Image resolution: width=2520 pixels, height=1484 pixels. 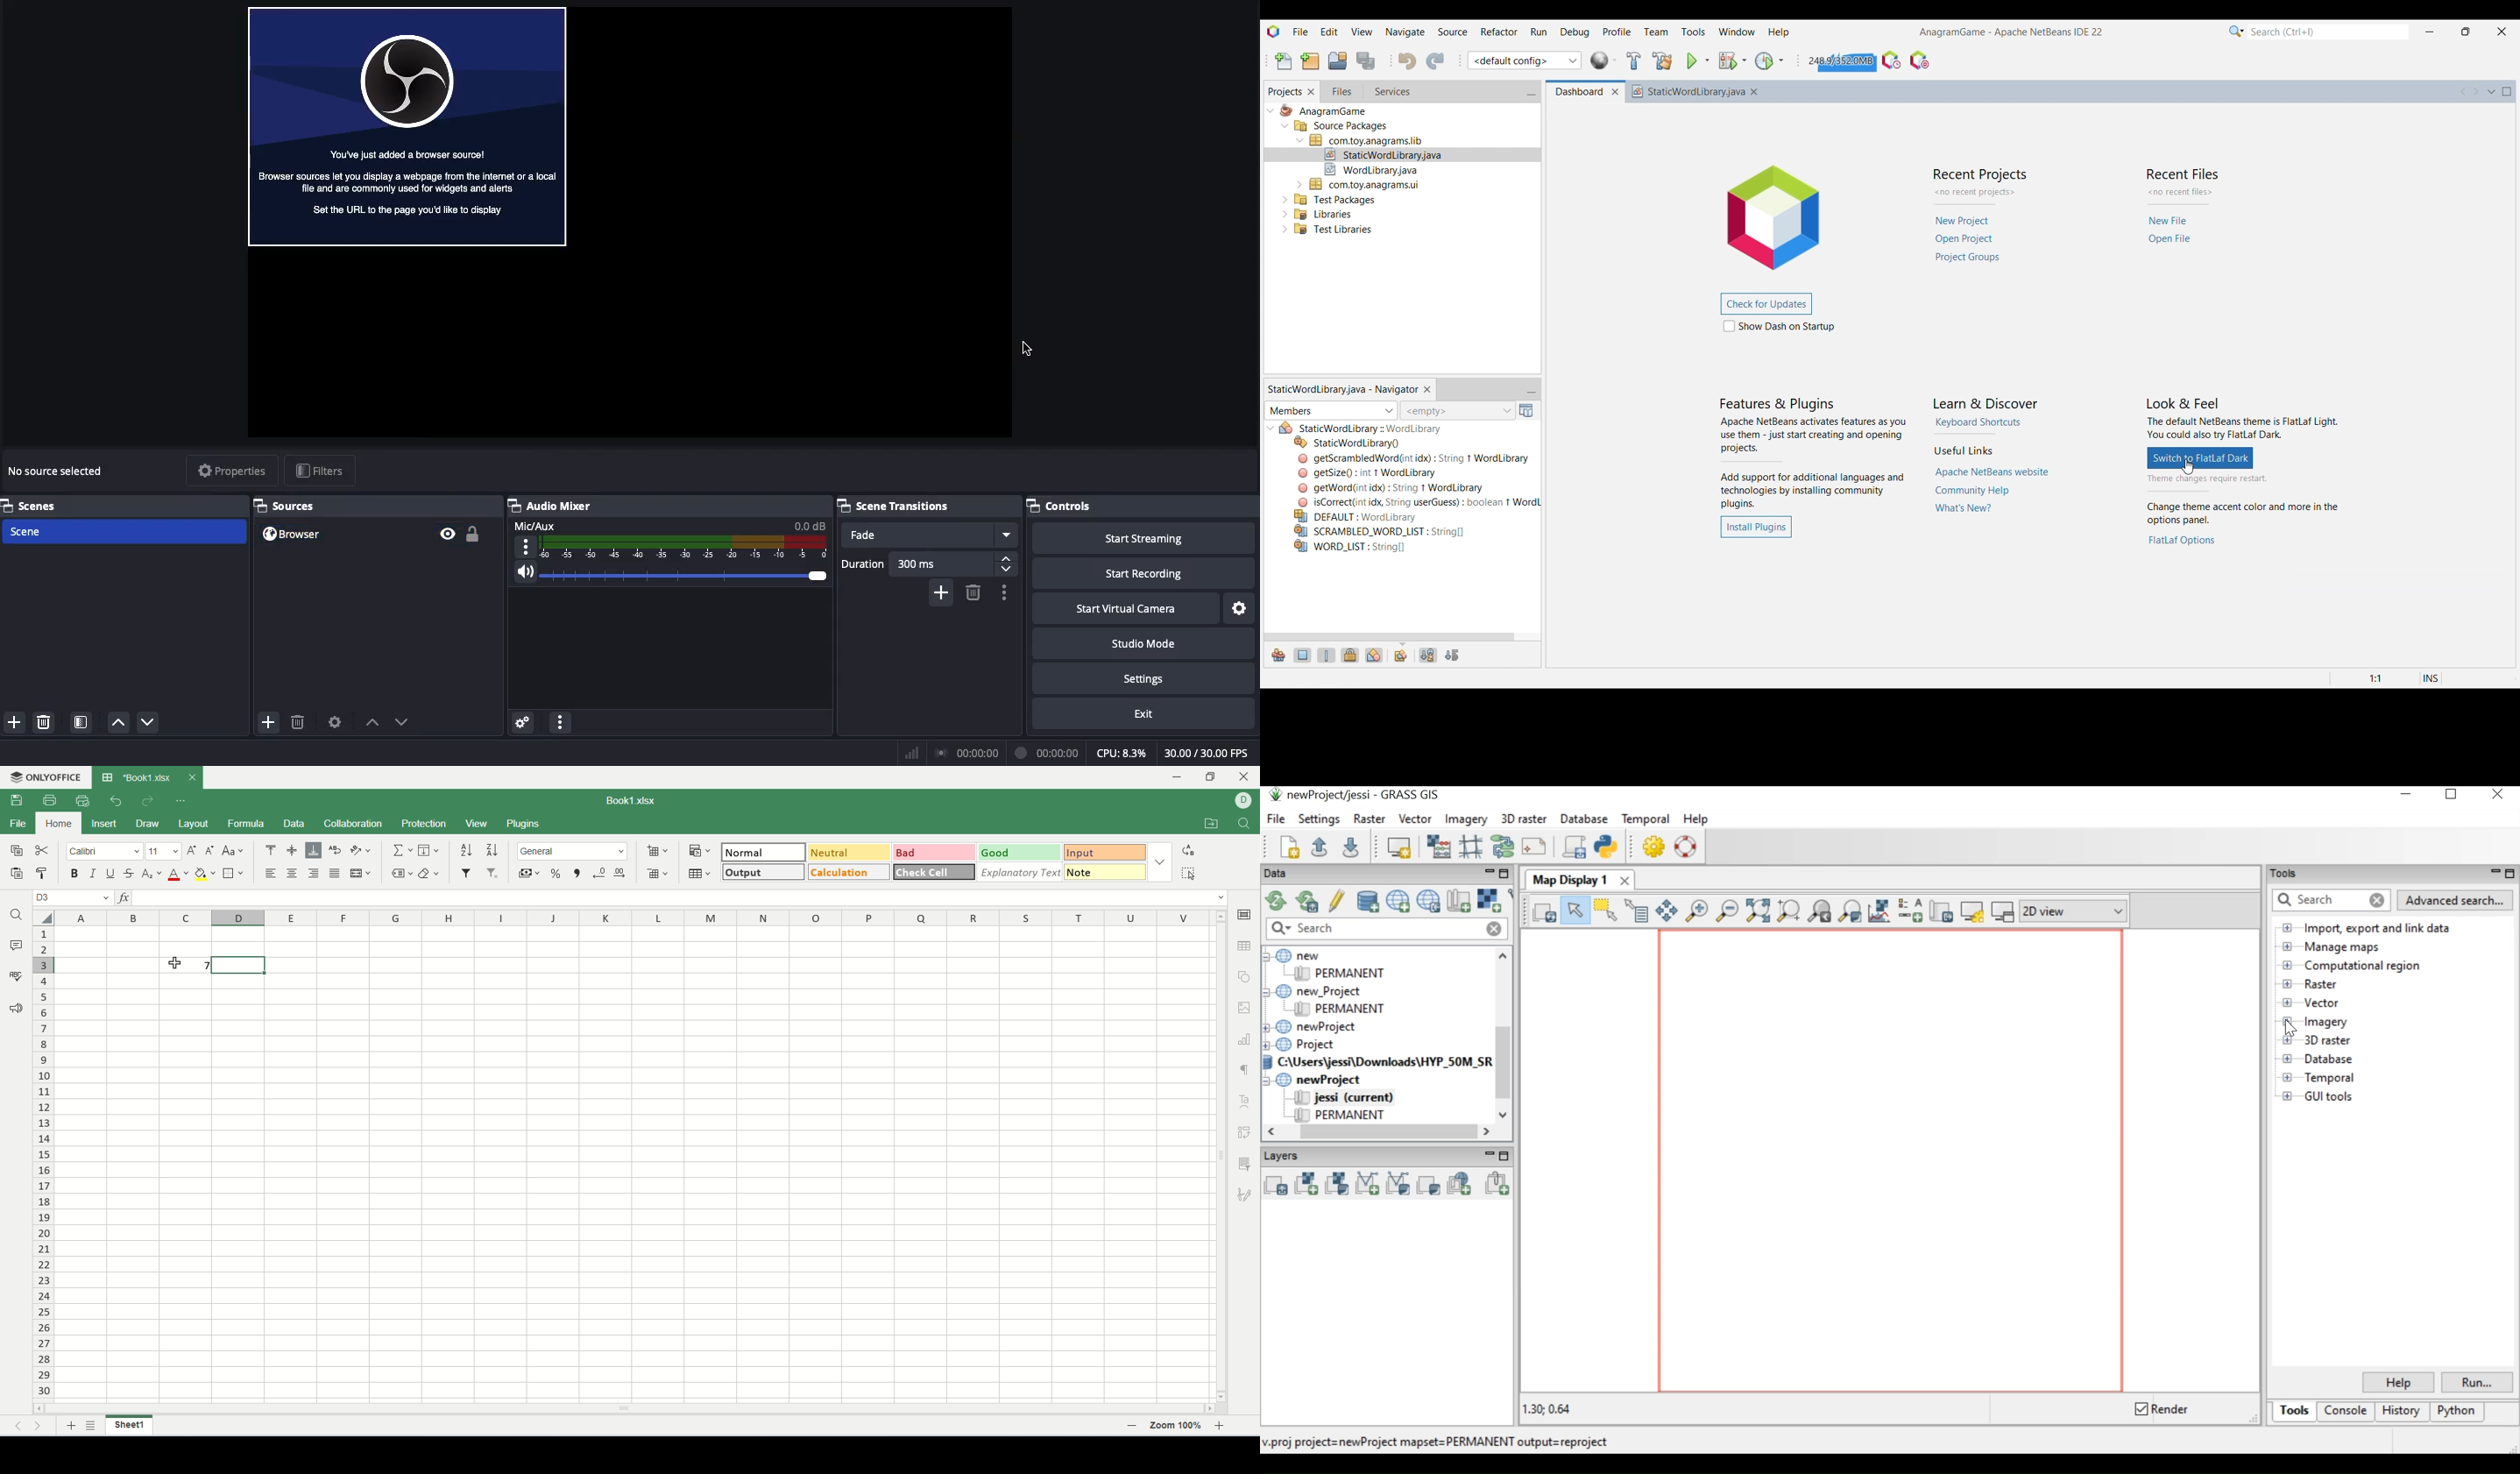 What do you see at coordinates (669, 573) in the screenshot?
I see `Volume` at bounding box center [669, 573].